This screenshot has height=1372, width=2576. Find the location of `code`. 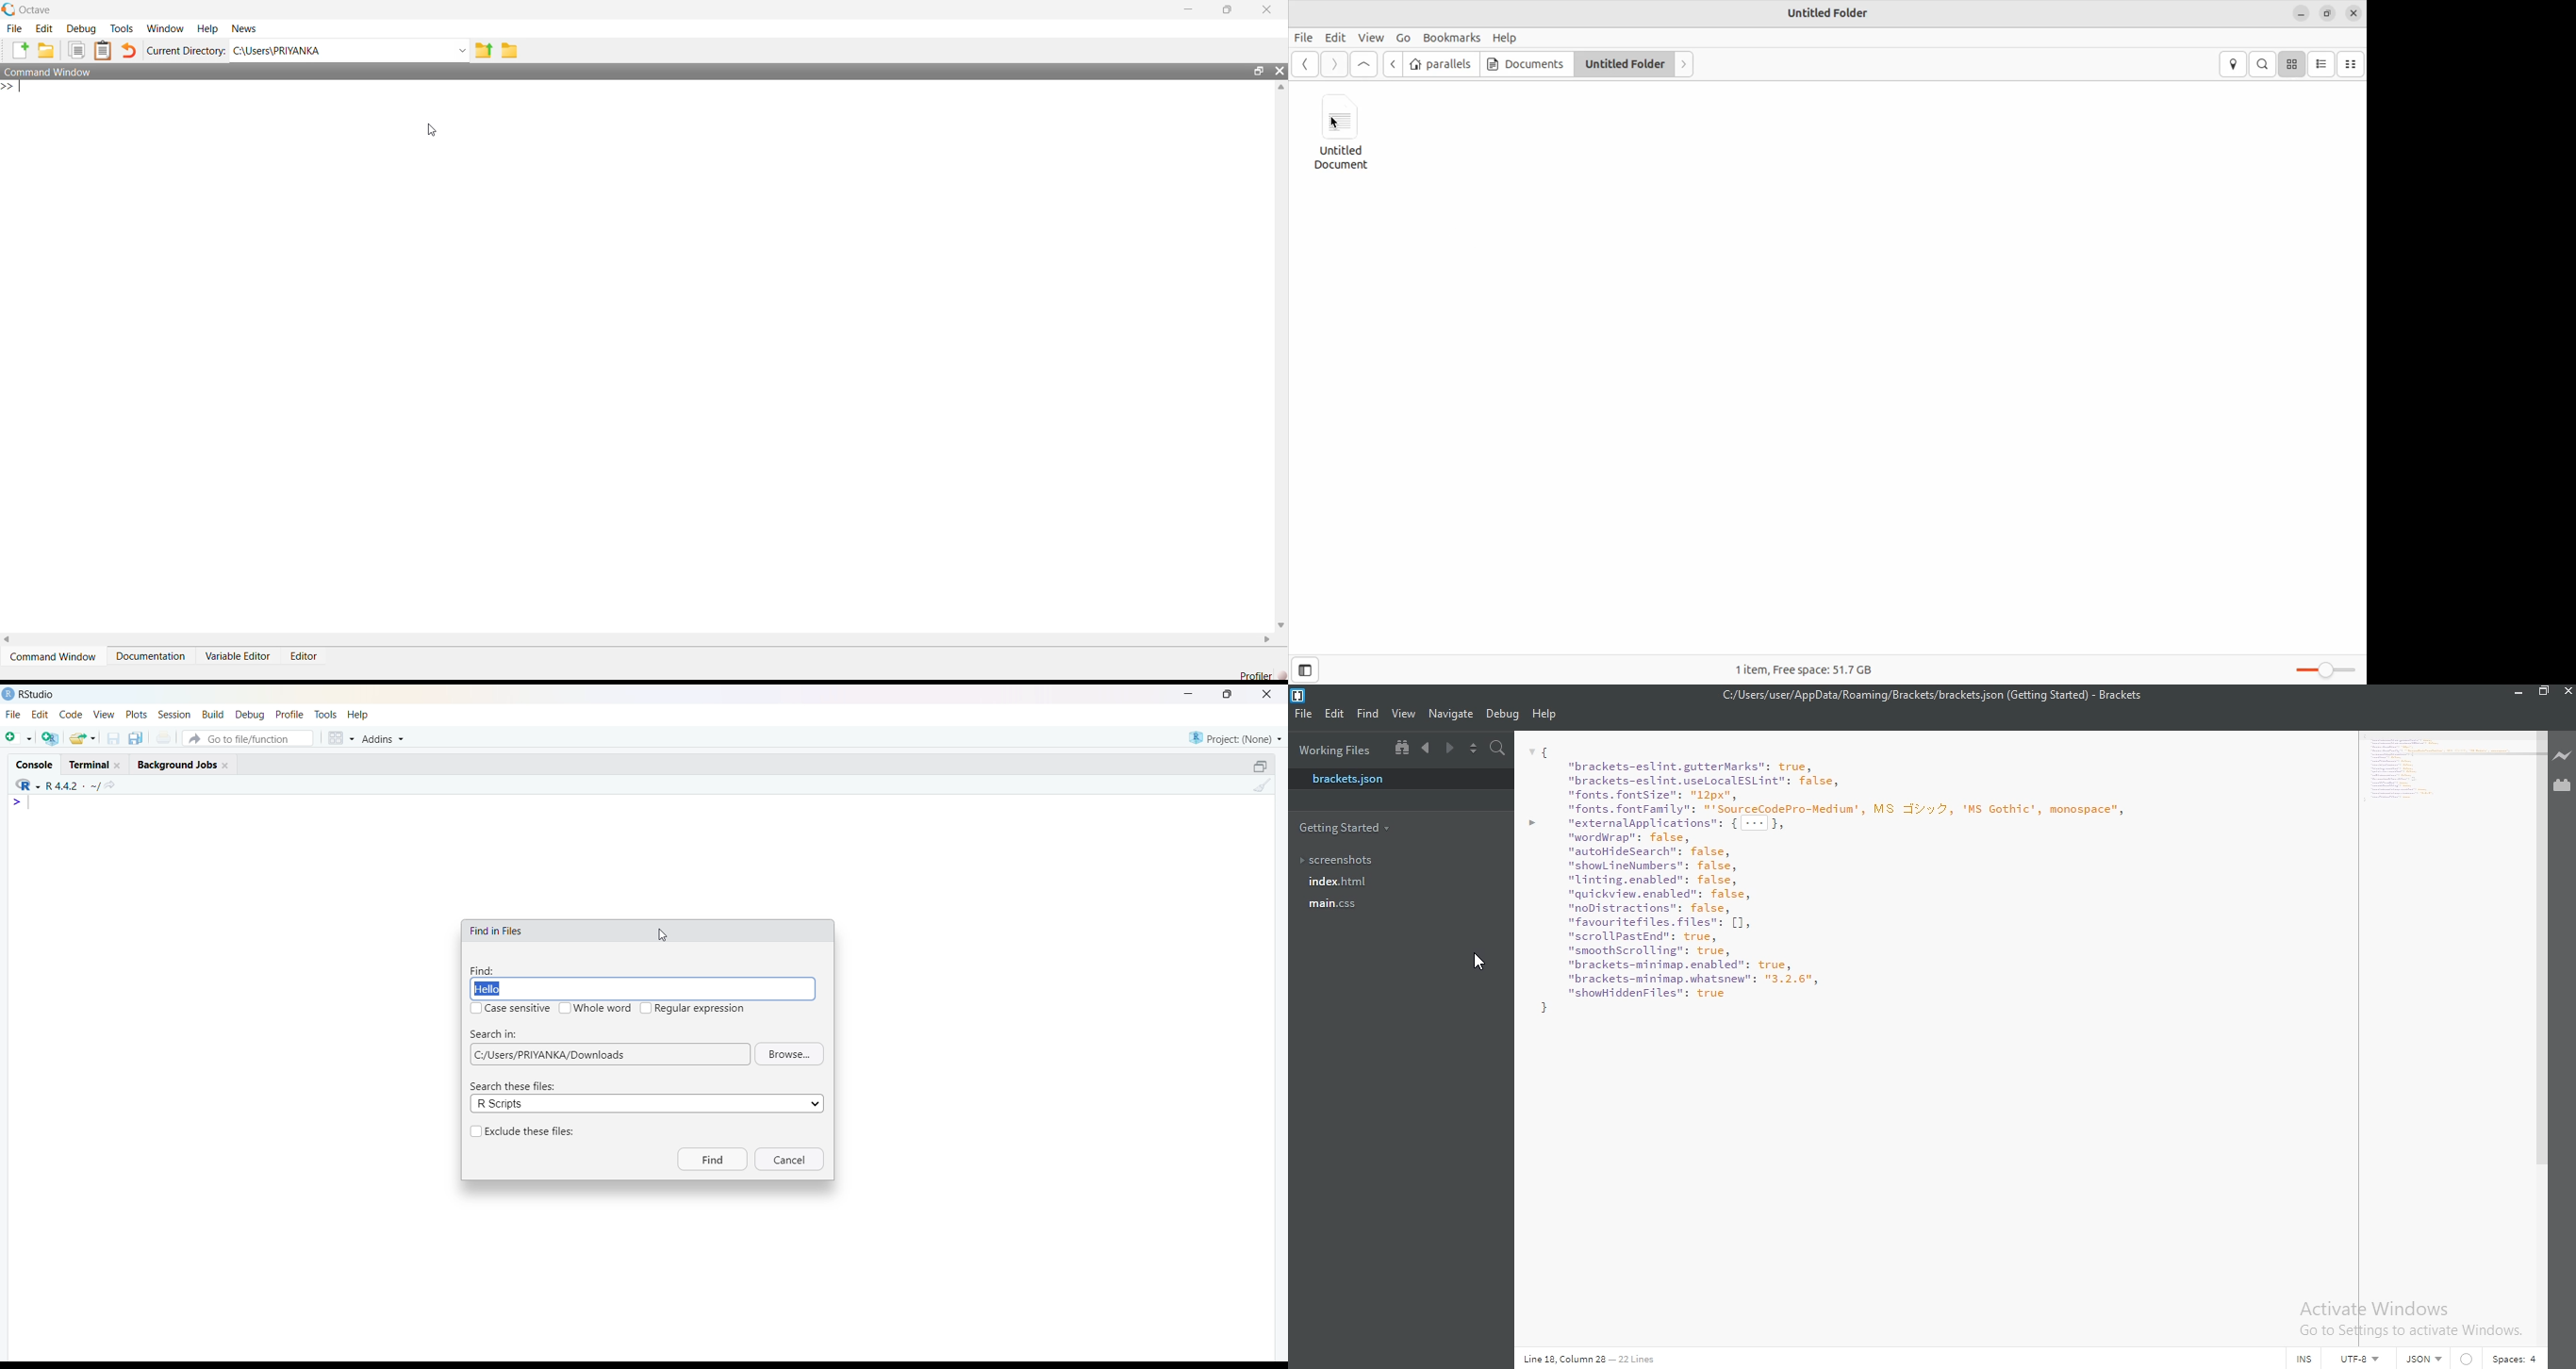

code is located at coordinates (71, 714).